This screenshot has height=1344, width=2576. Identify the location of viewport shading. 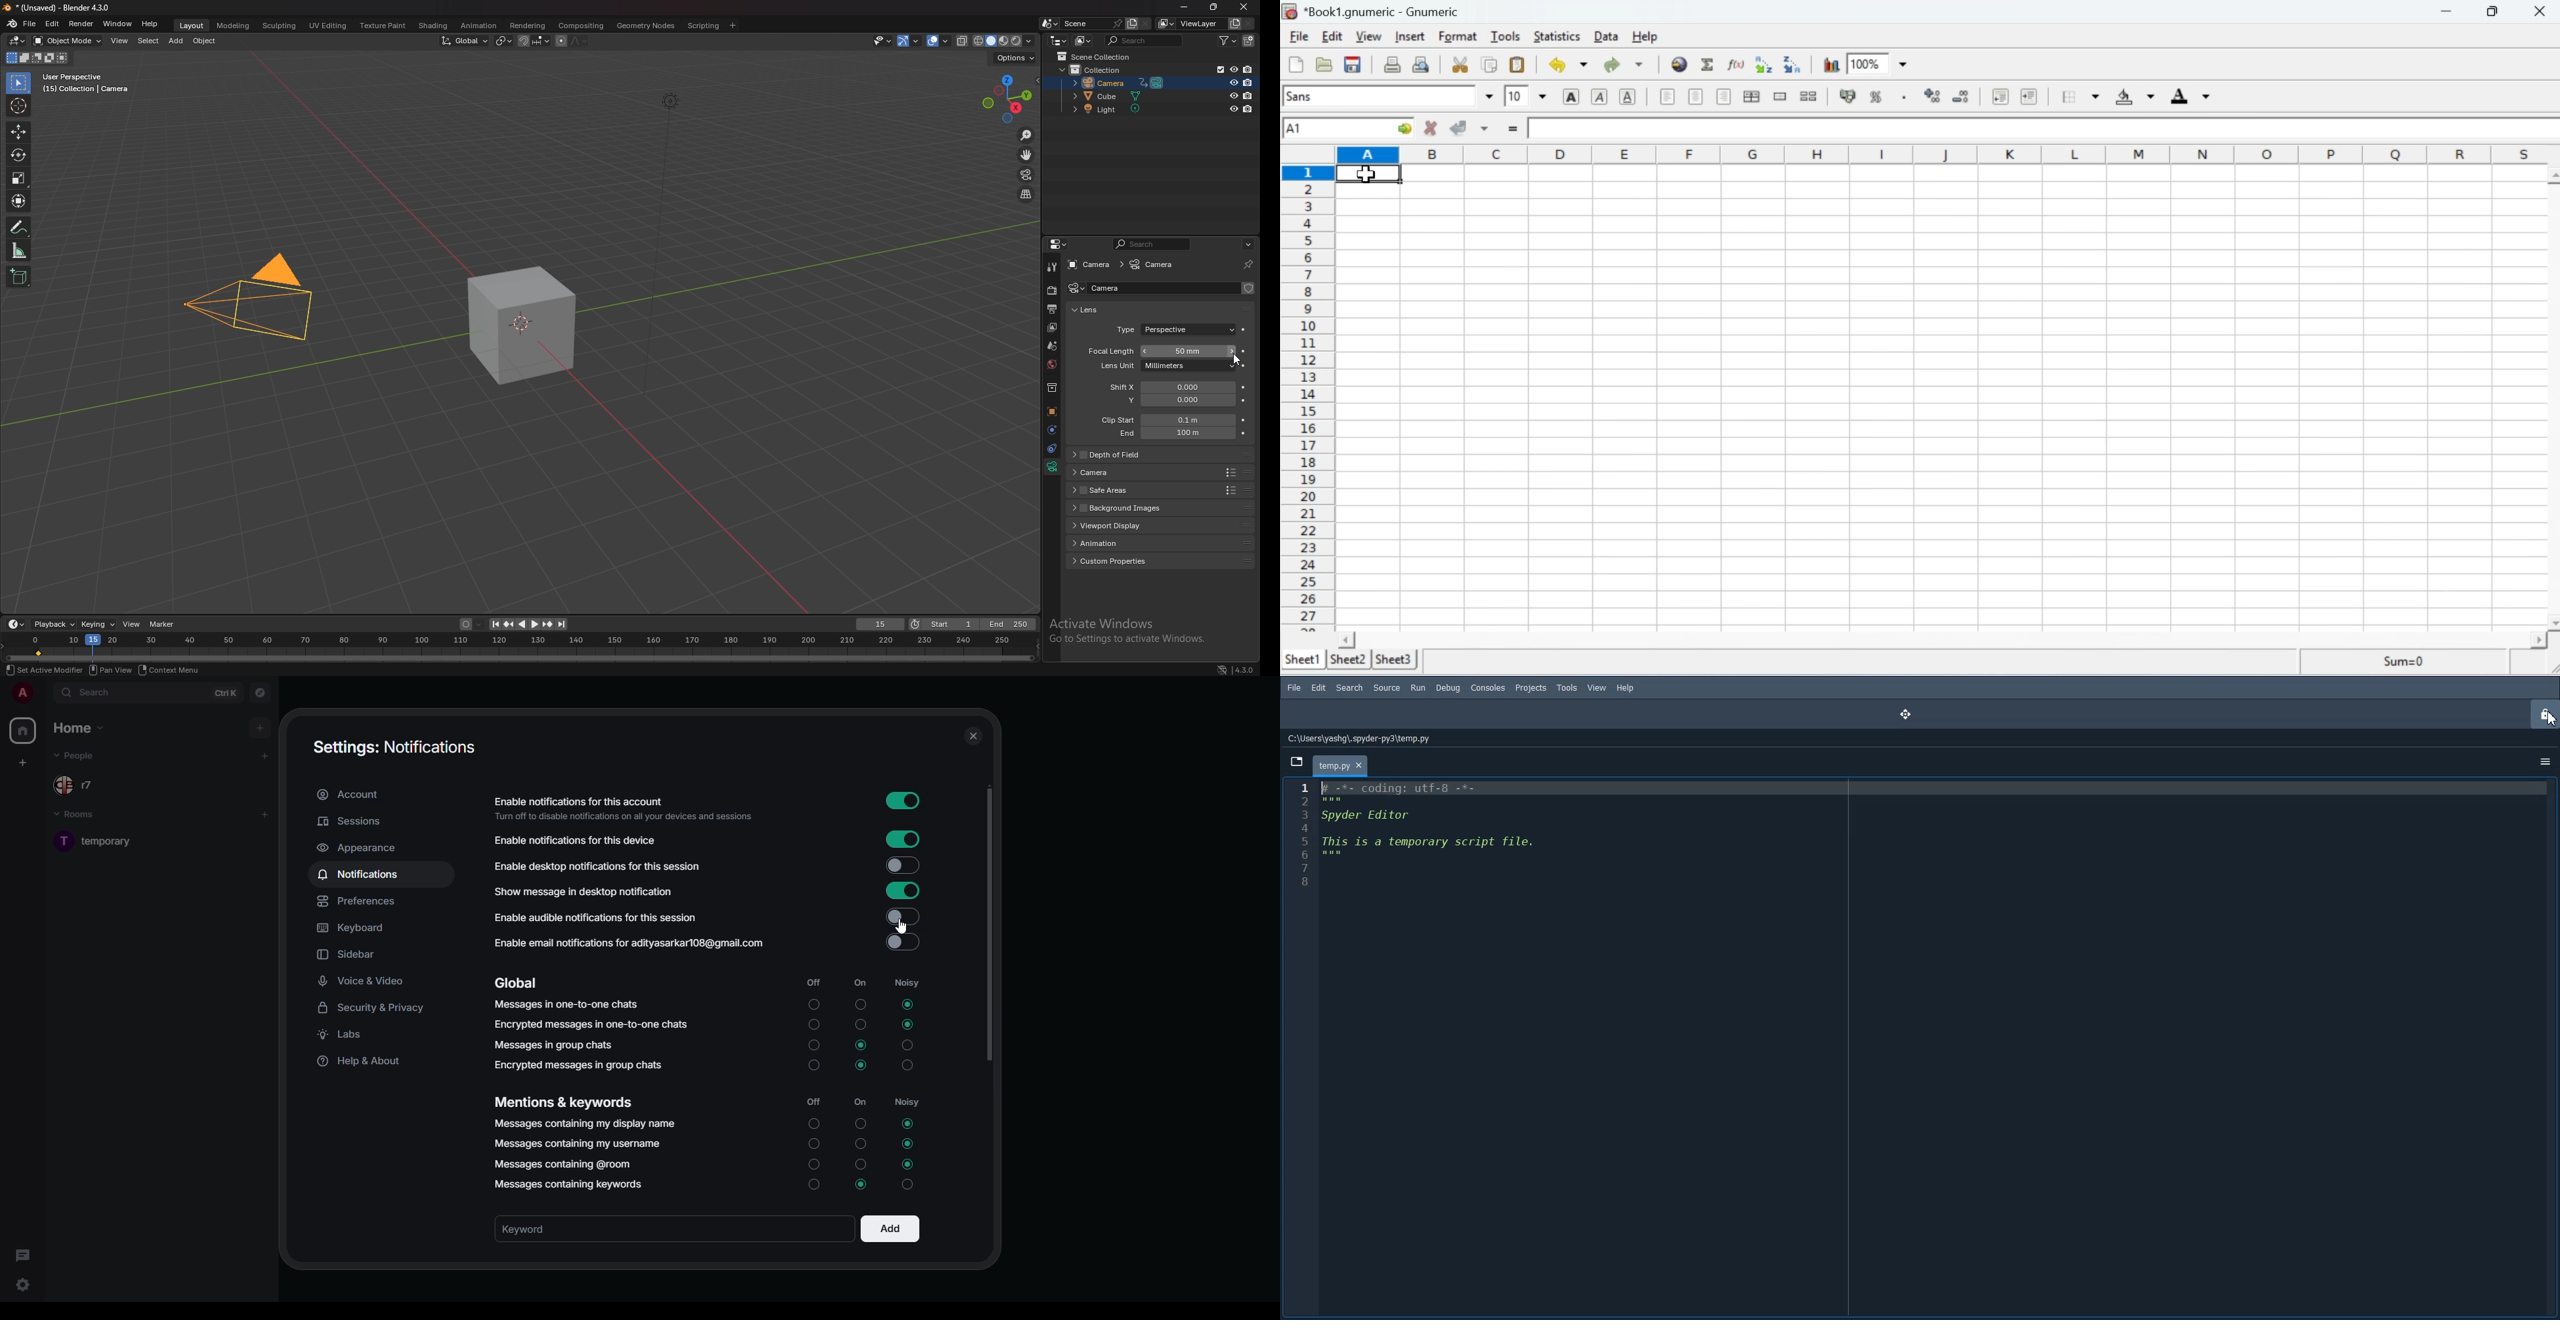
(1004, 41).